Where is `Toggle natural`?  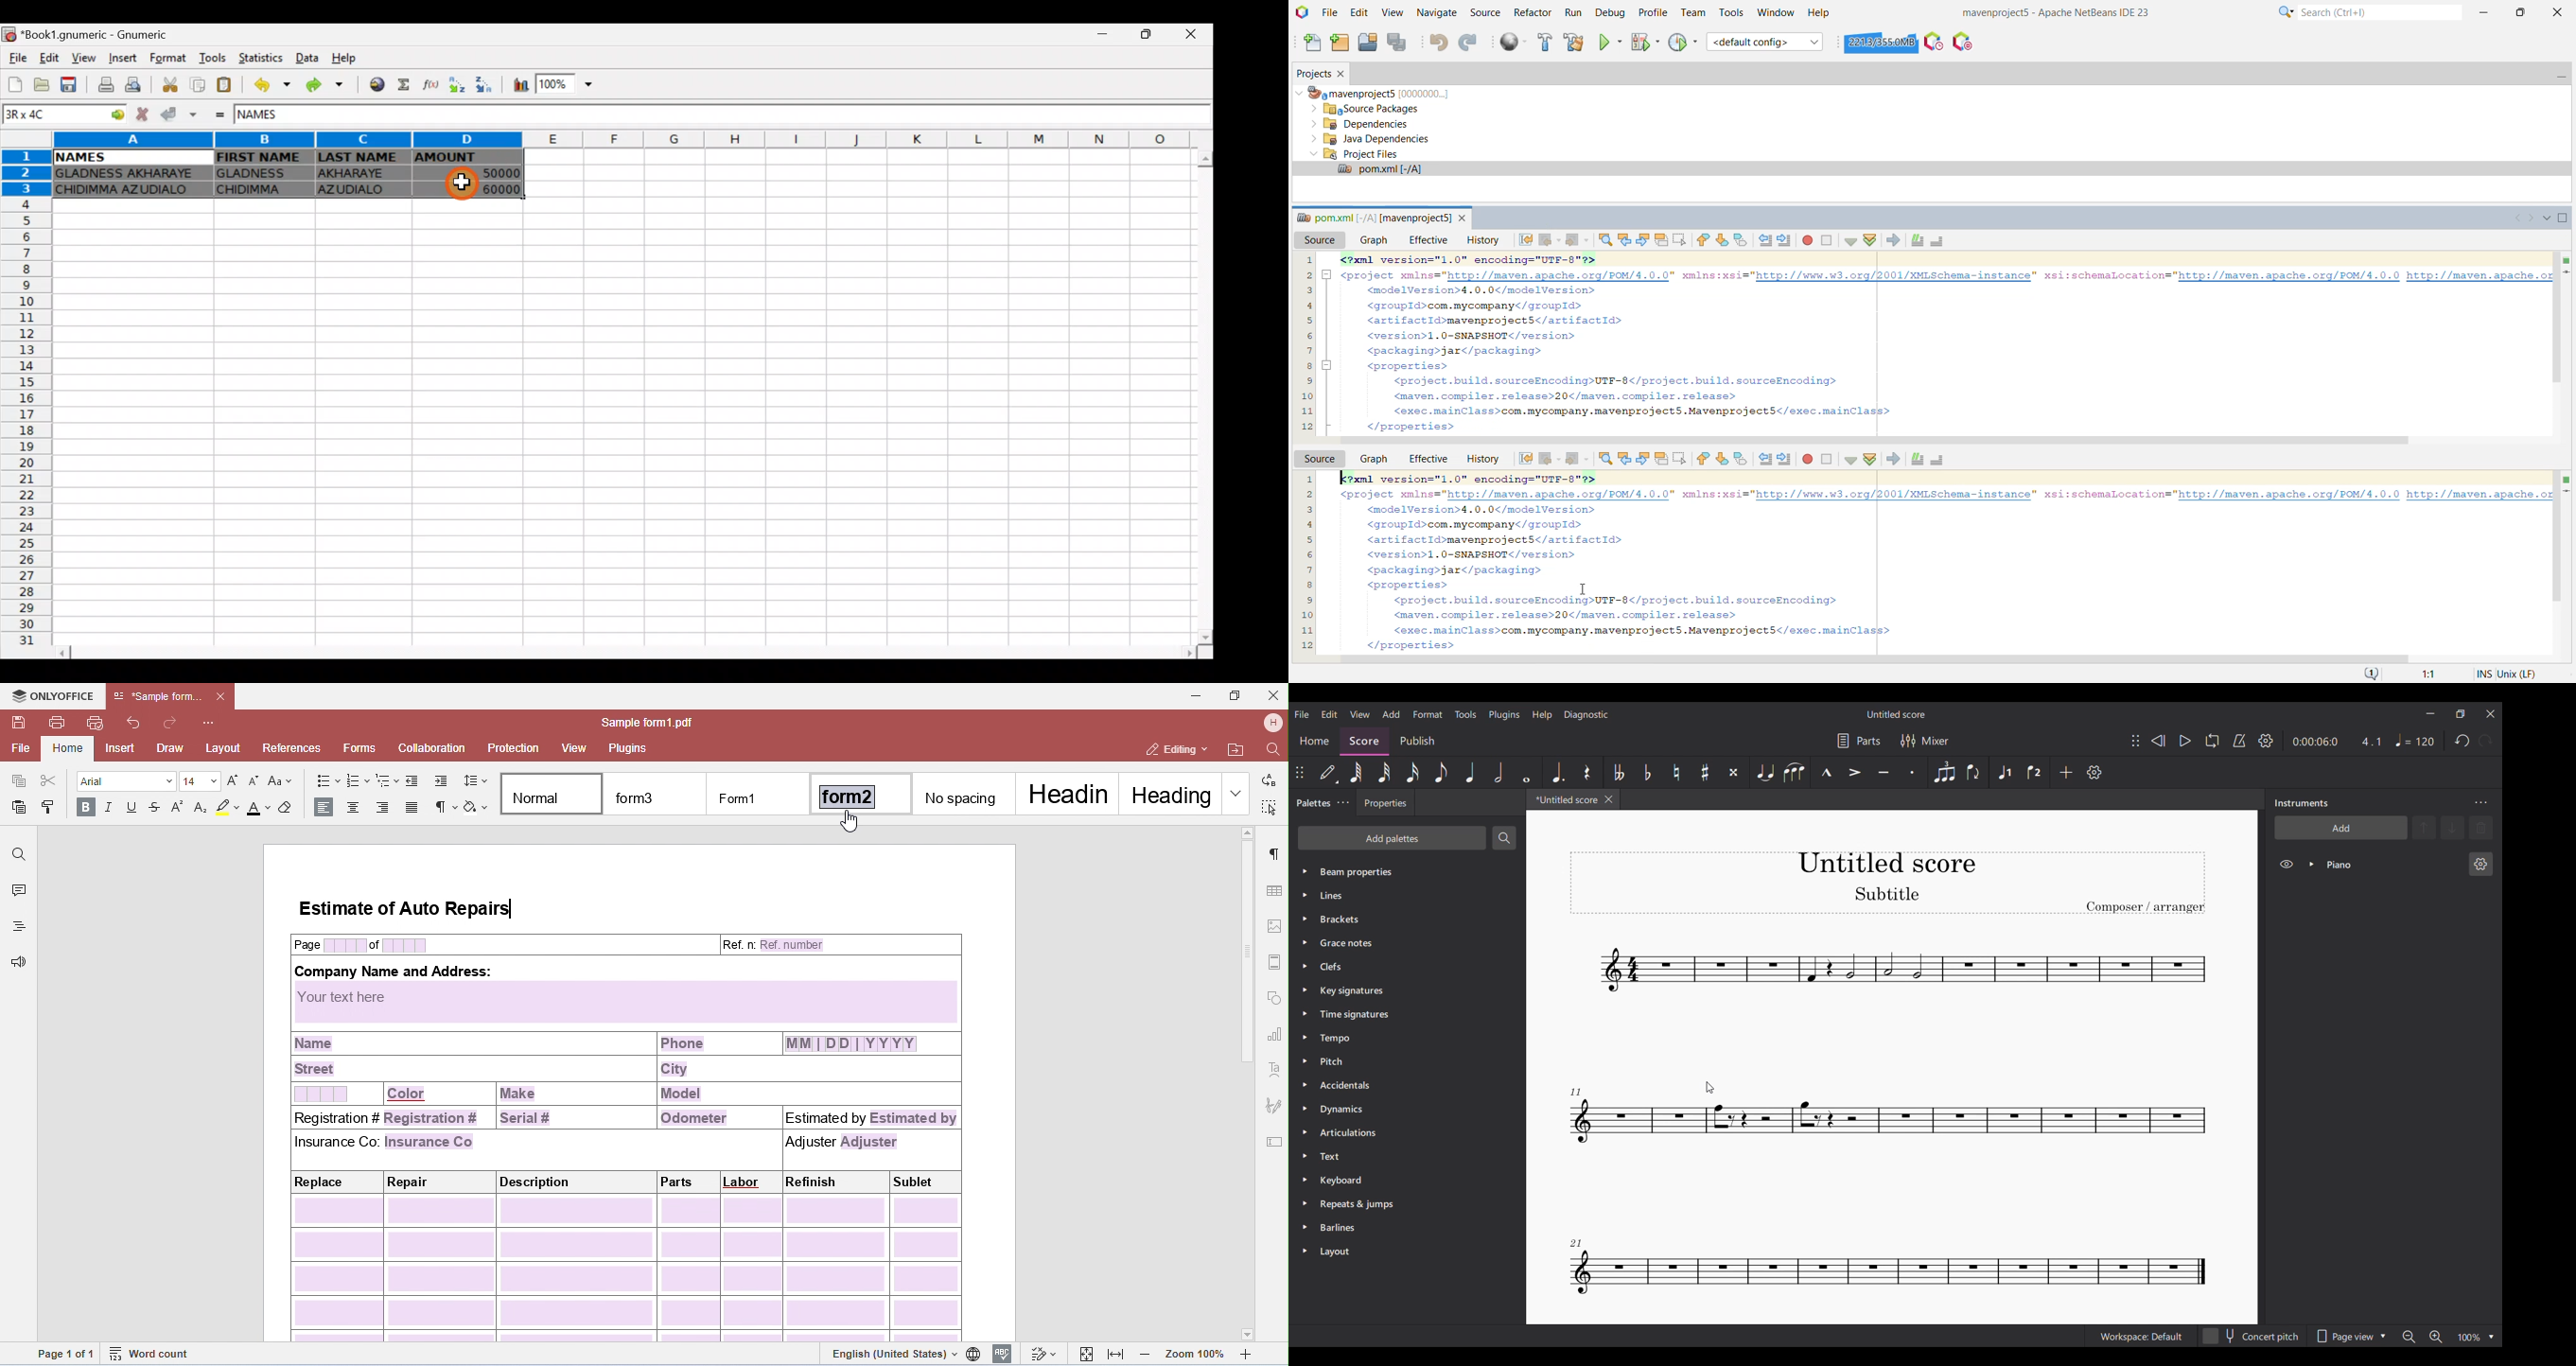 Toggle natural is located at coordinates (1676, 772).